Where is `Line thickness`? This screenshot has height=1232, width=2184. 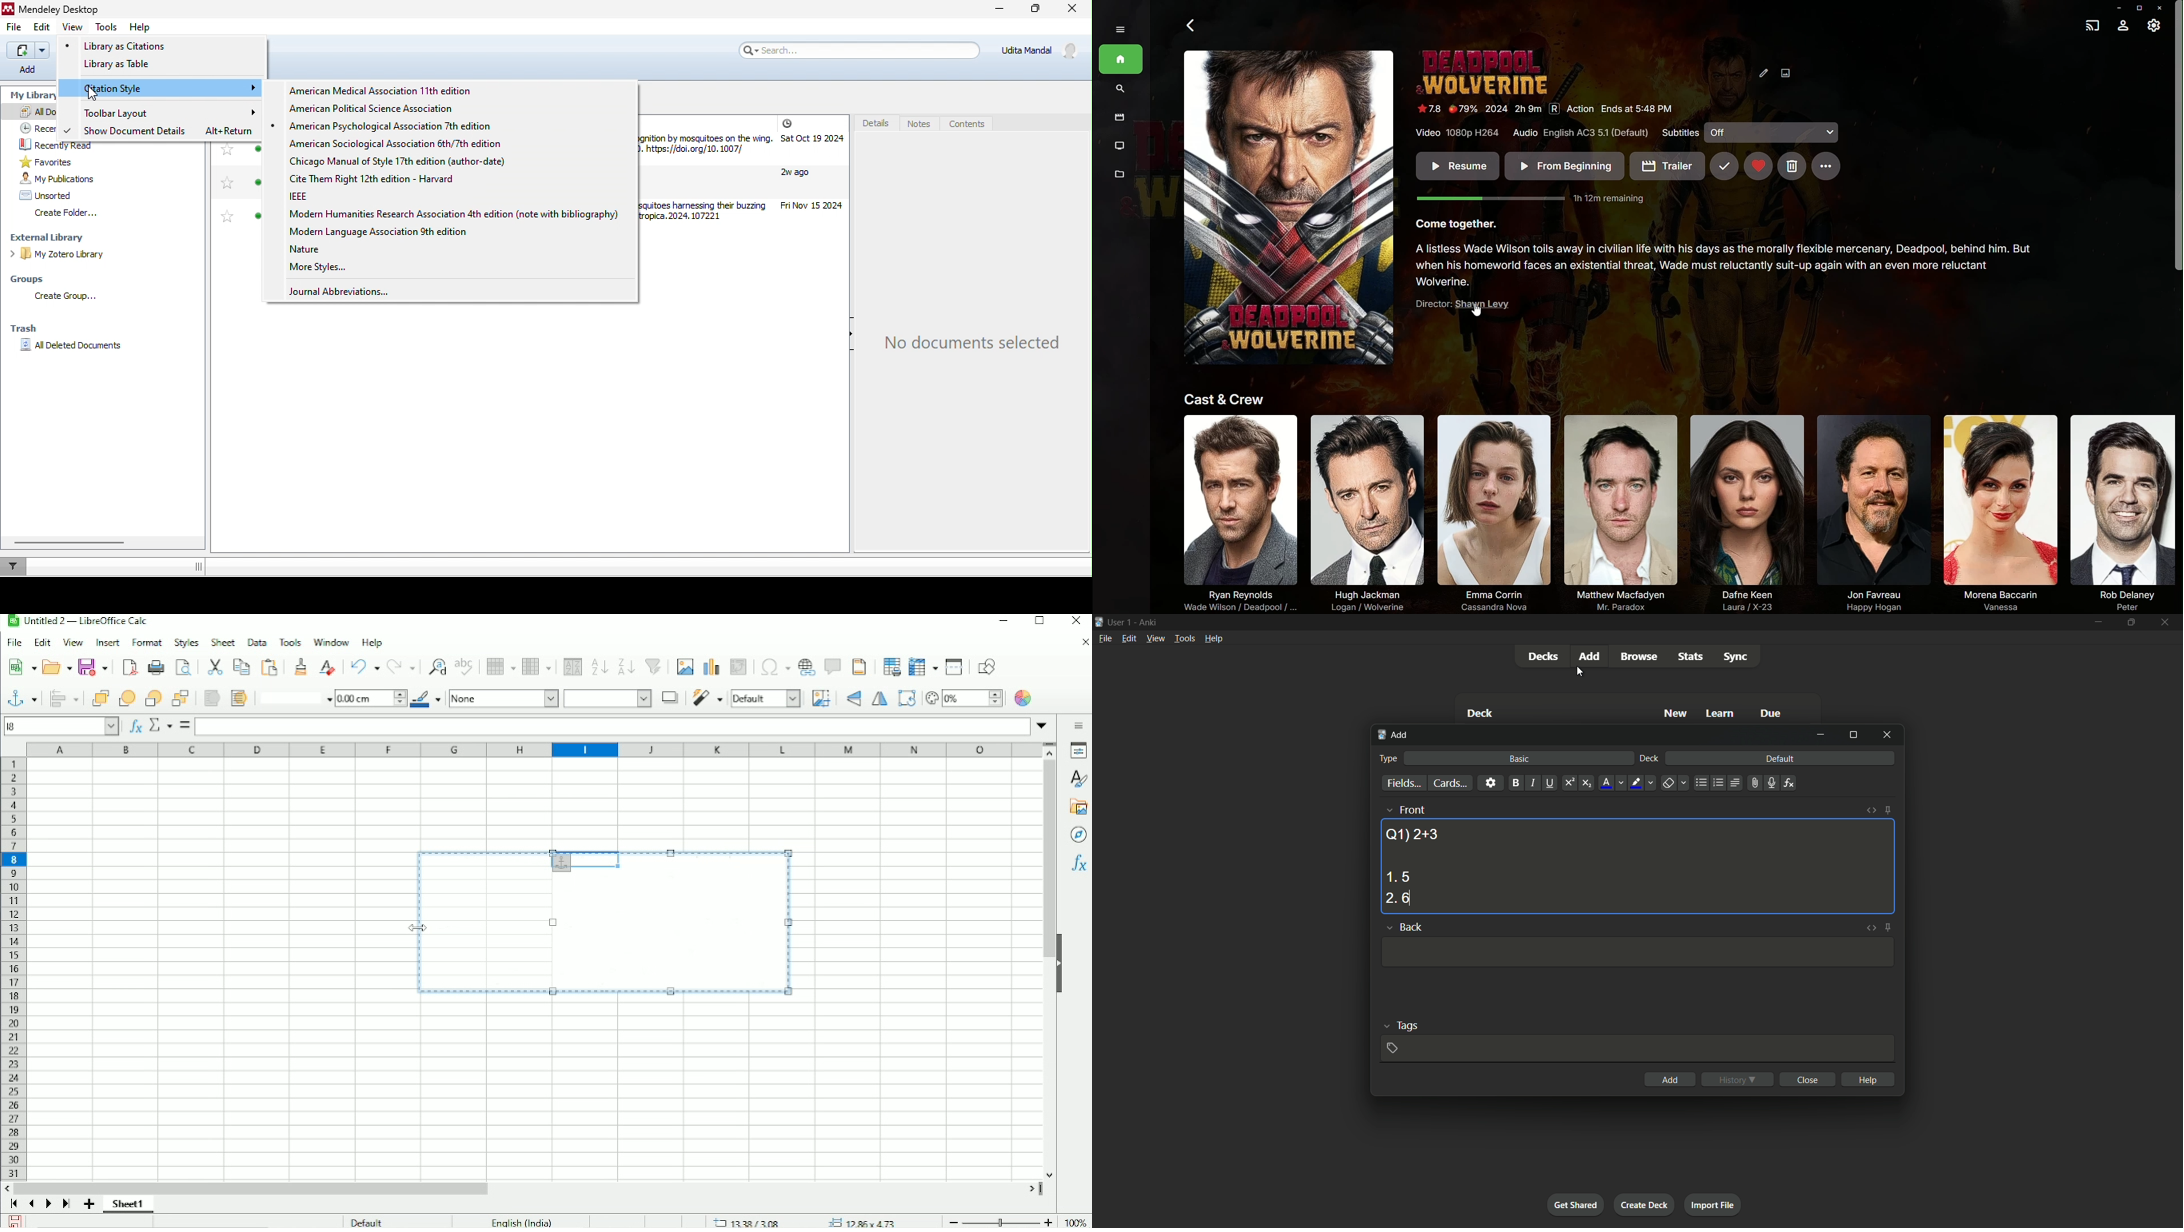 Line thickness is located at coordinates (370, 697).